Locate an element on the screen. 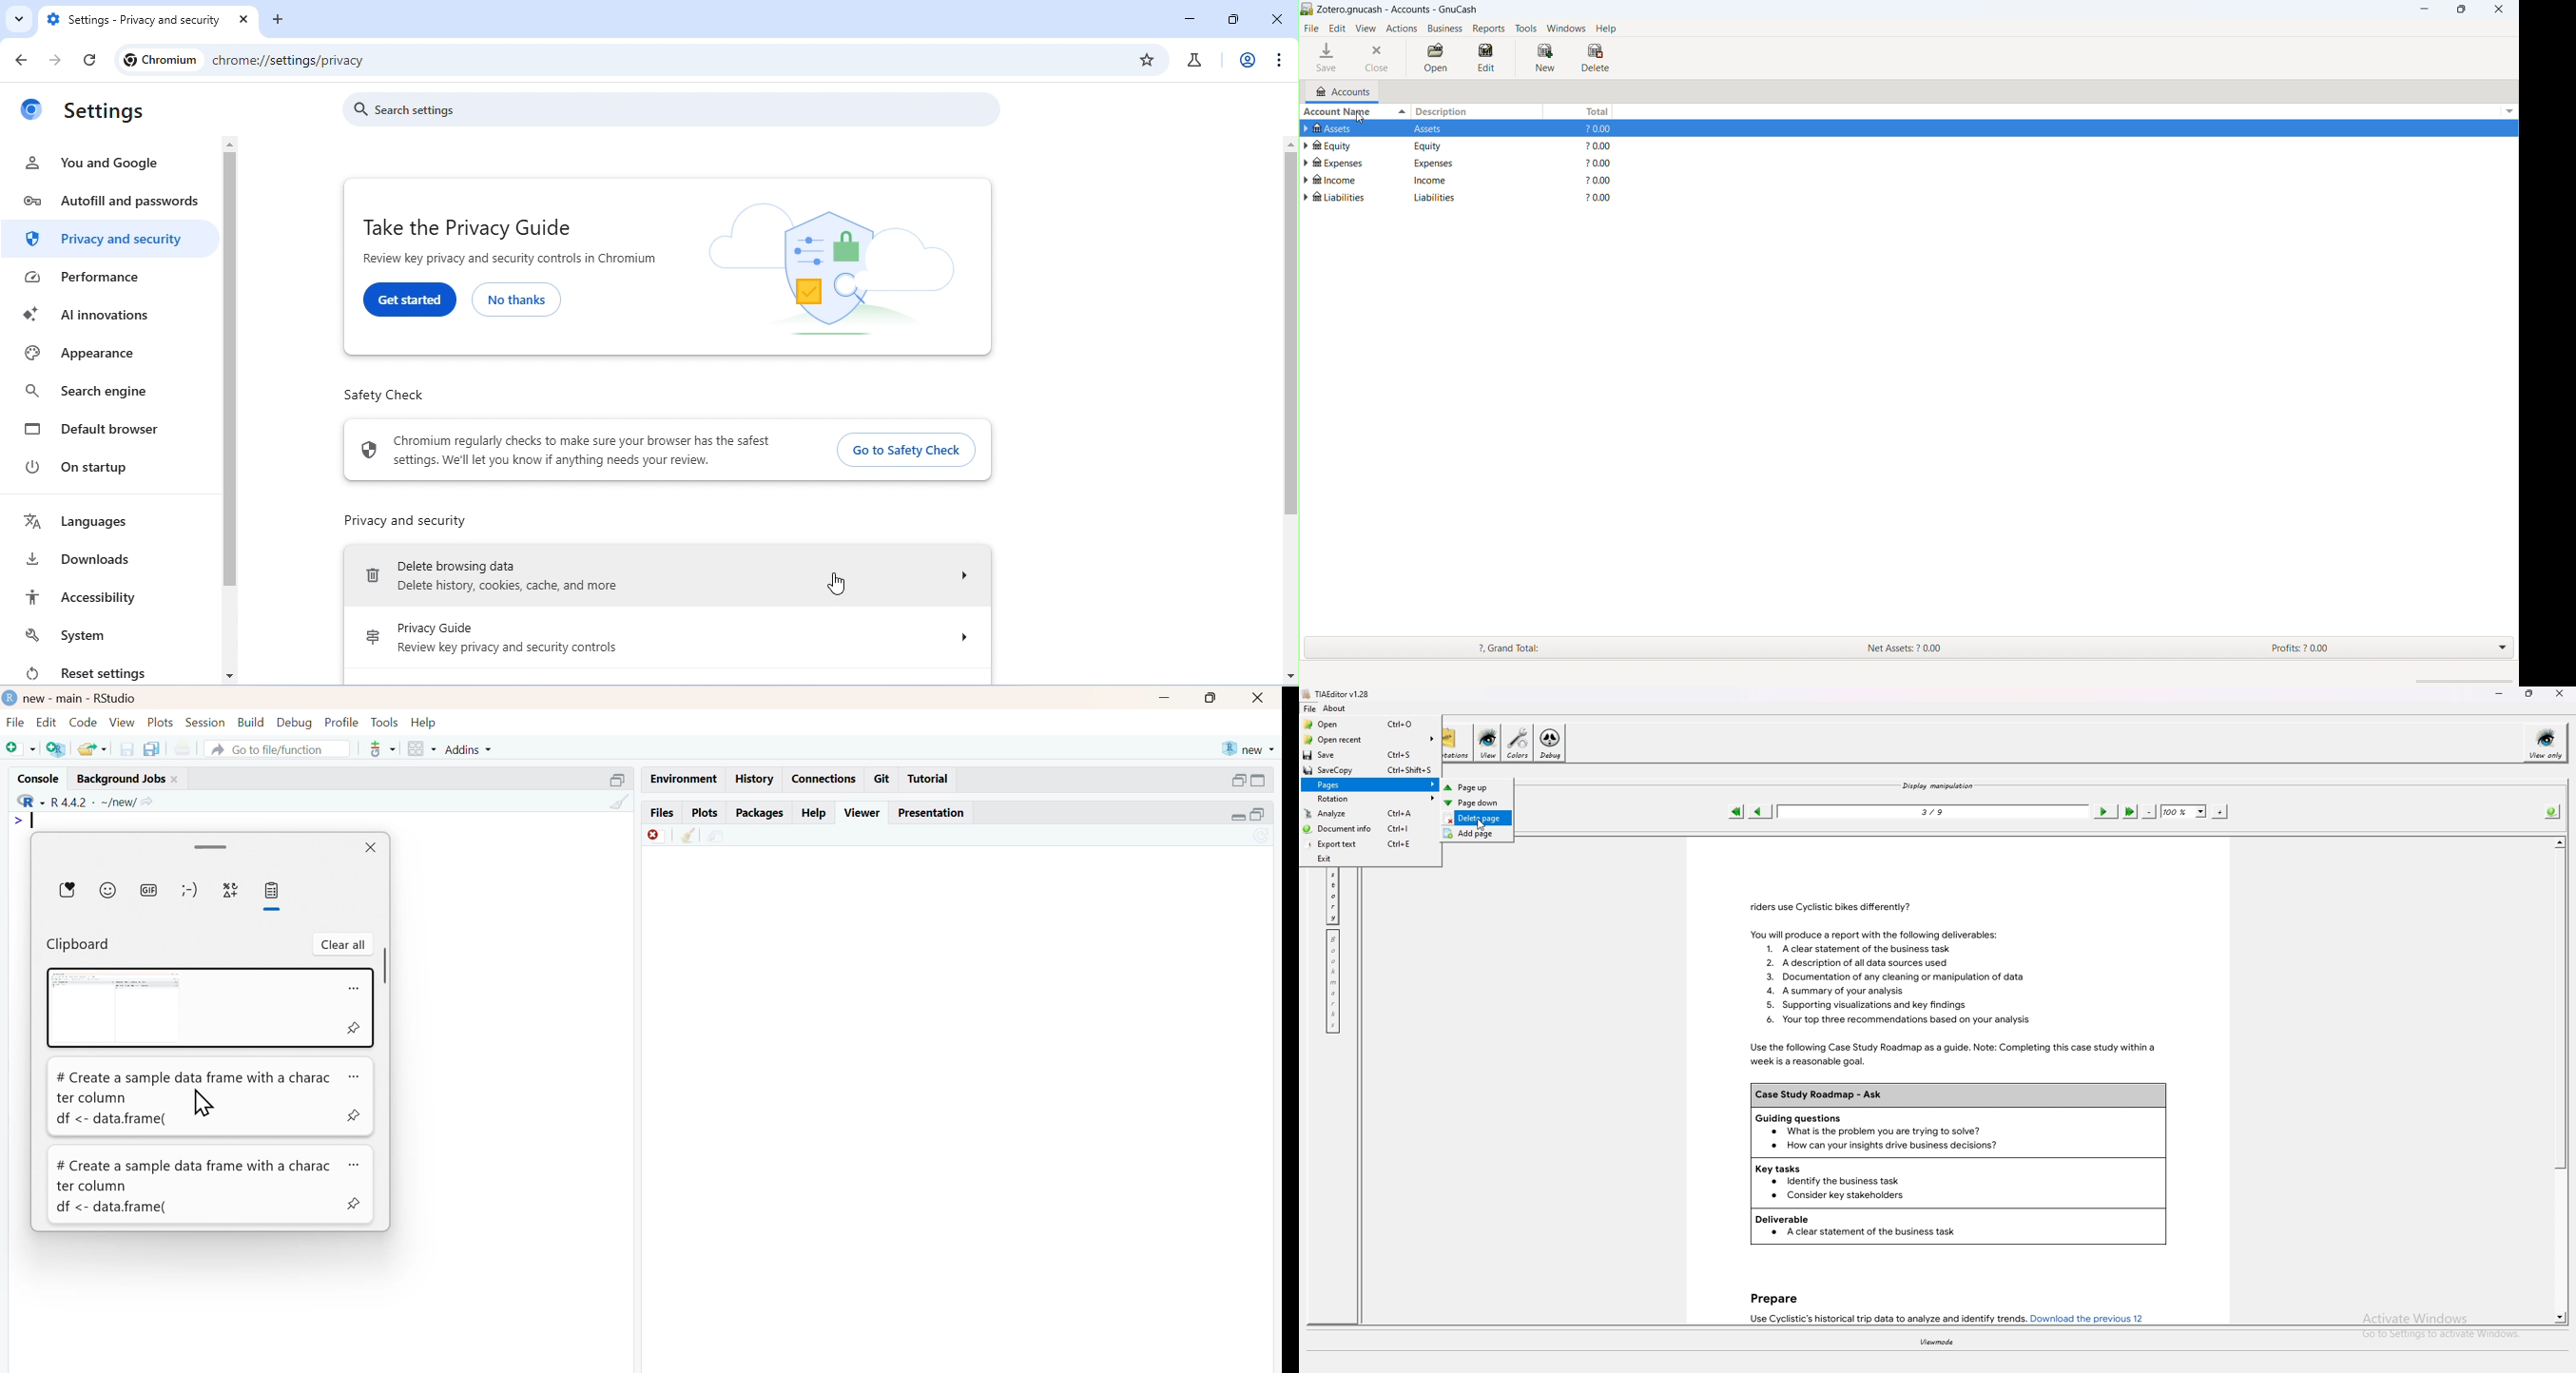 The width and height of the screenshot is (2576, 1400). R 4.4.2 ~/new/ is located at coordinates (94, 803).